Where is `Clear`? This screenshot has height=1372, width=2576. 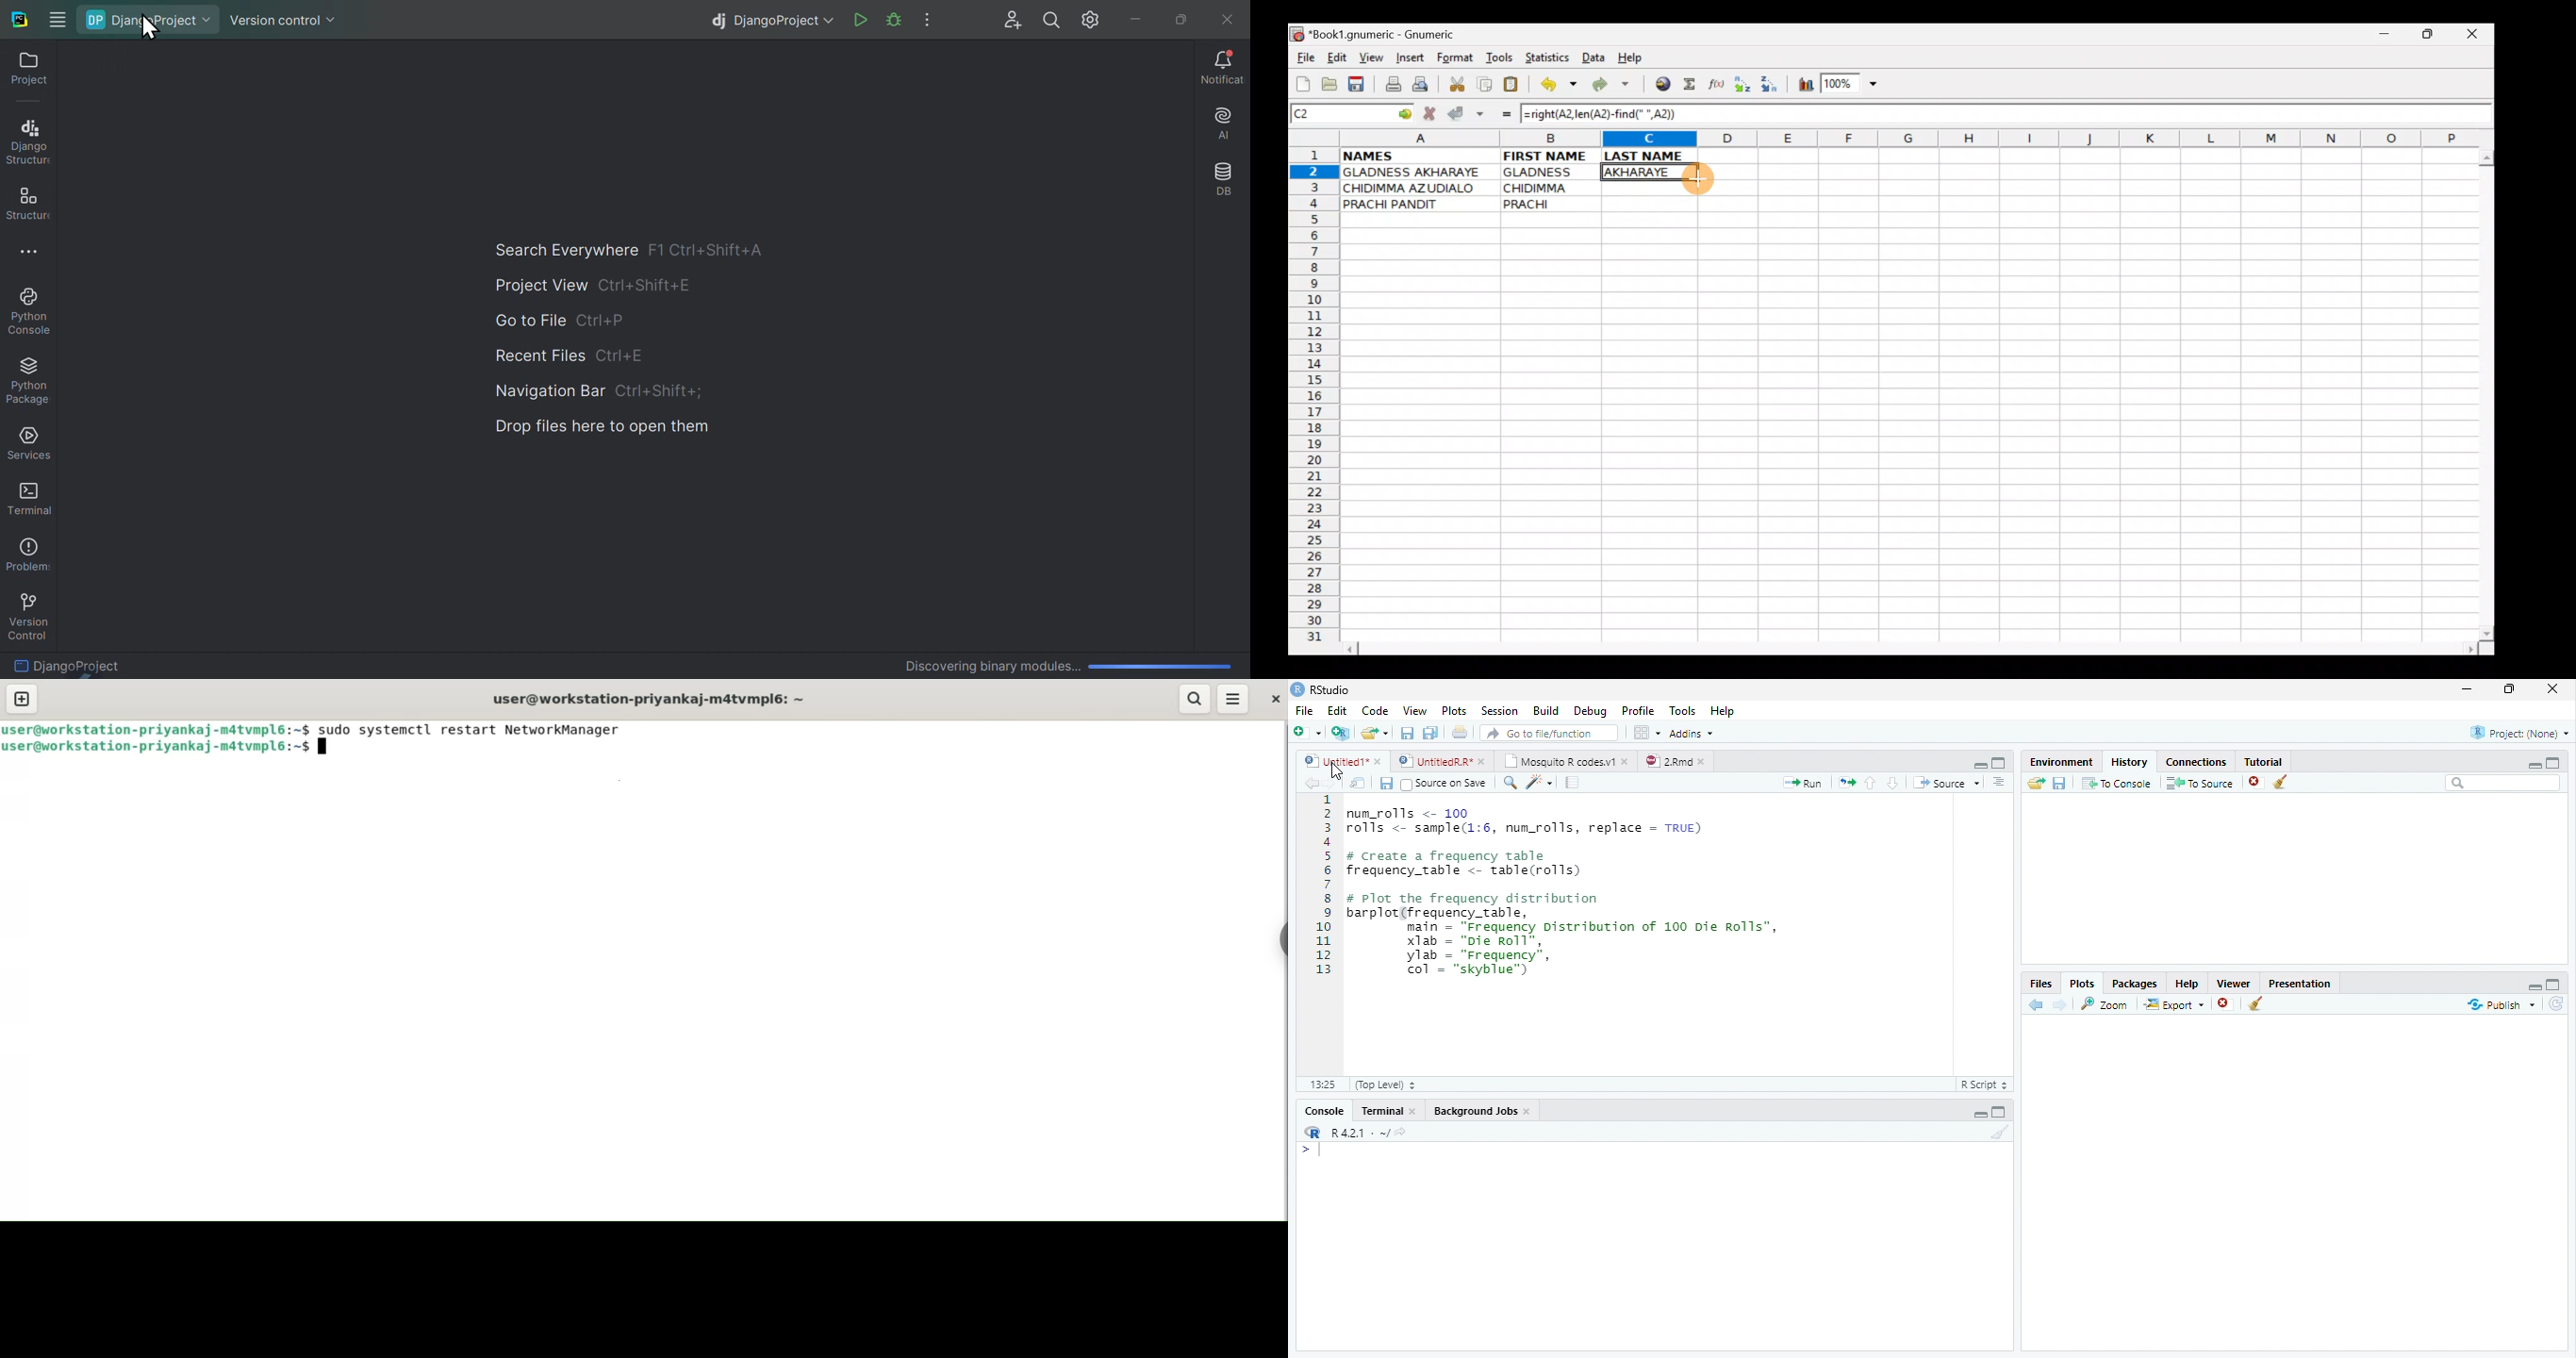
Clear is located at coordinates (2255, 1003).